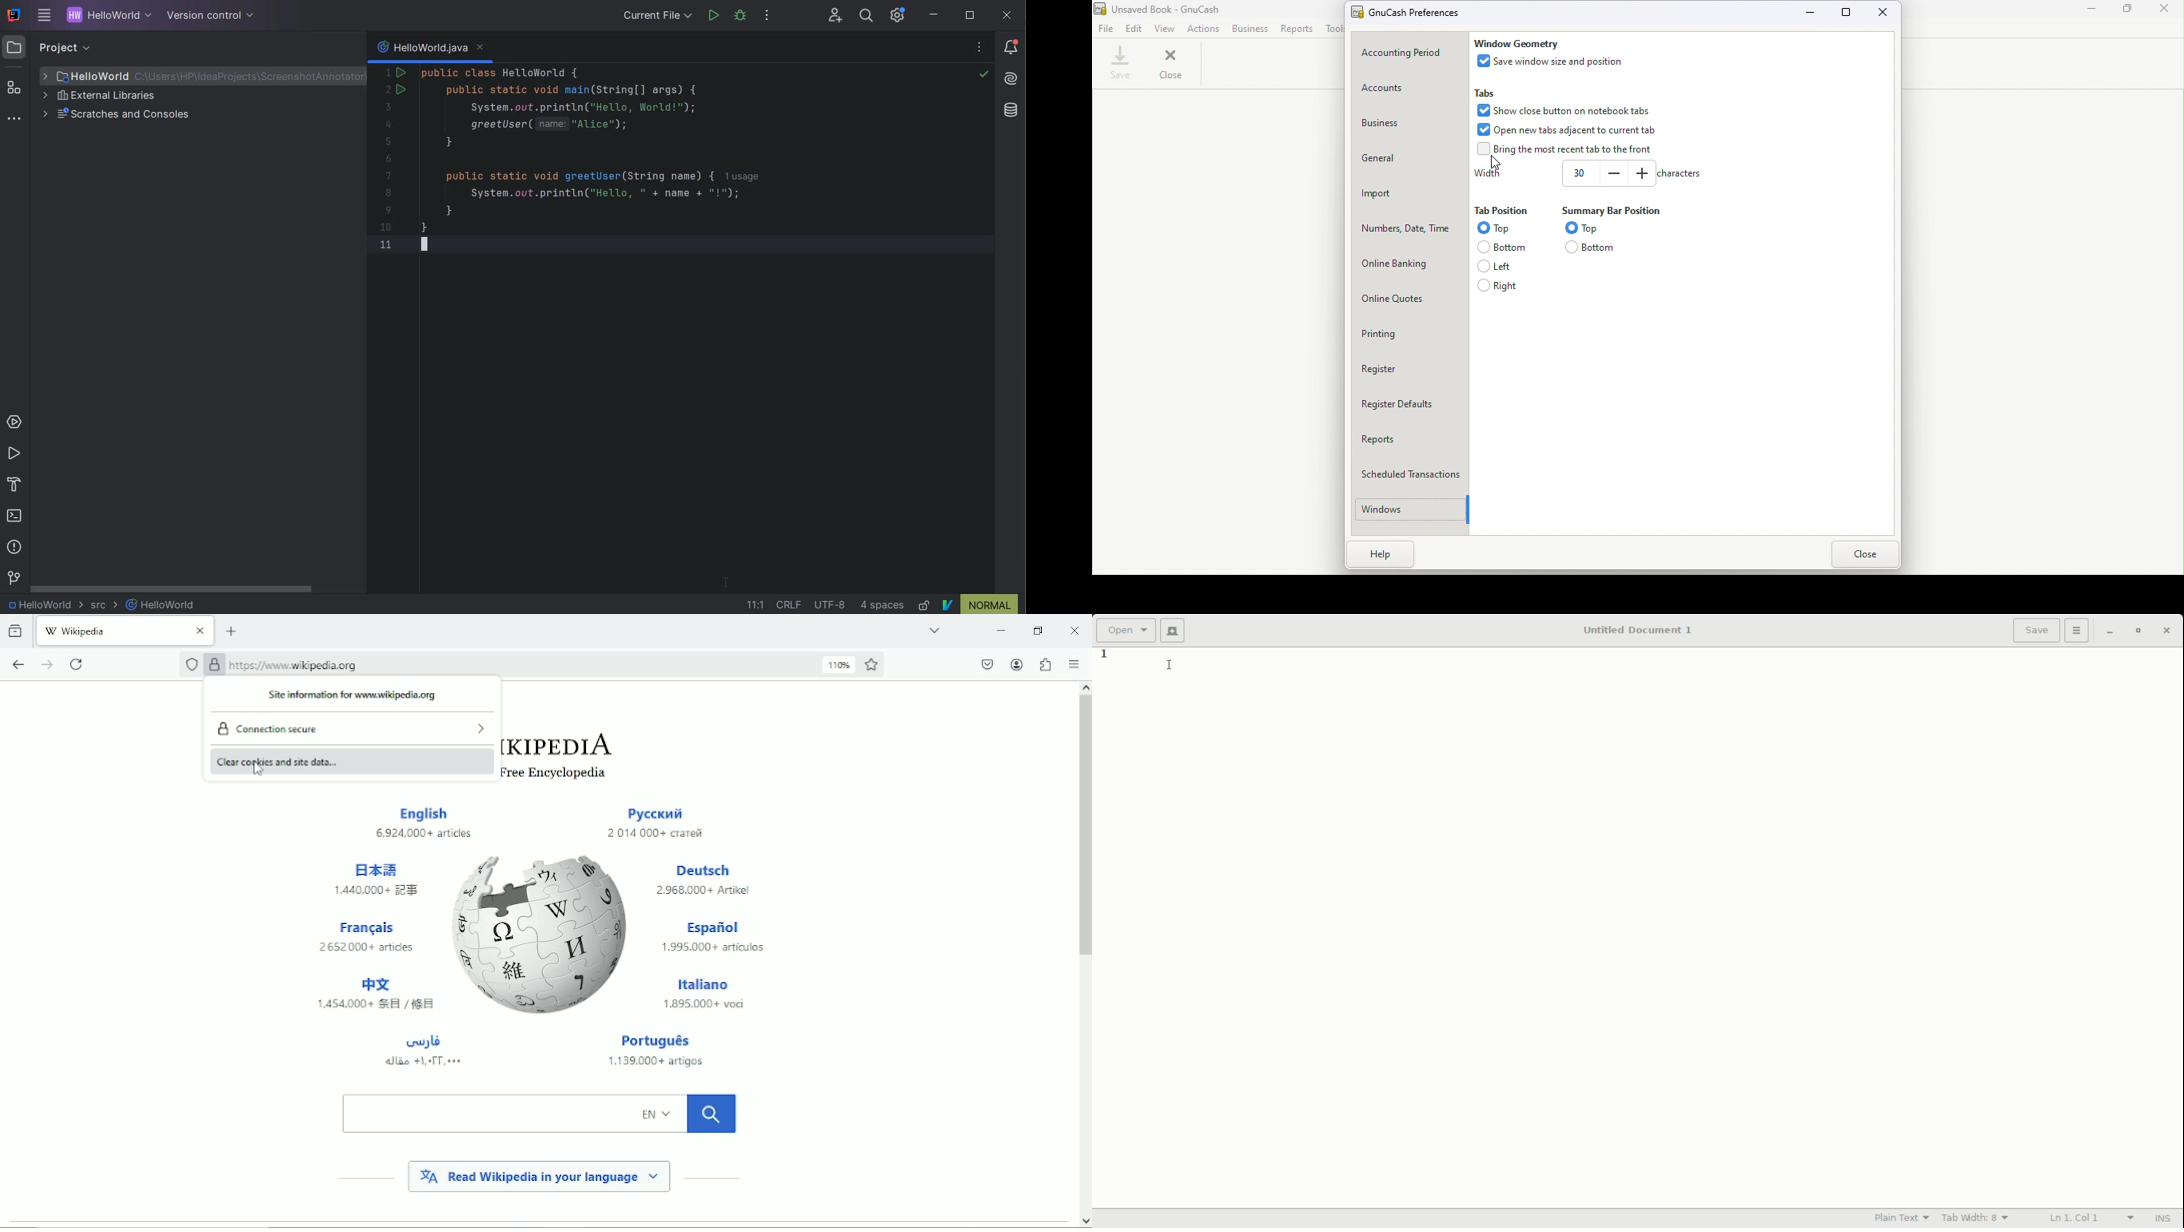 Image resolution: width=2184 pixels, height=1232 pixels. What do you see at coordinates (15, 88) in the screenshot?
I see `STRUCTURE` at bounding box center [15, 88].